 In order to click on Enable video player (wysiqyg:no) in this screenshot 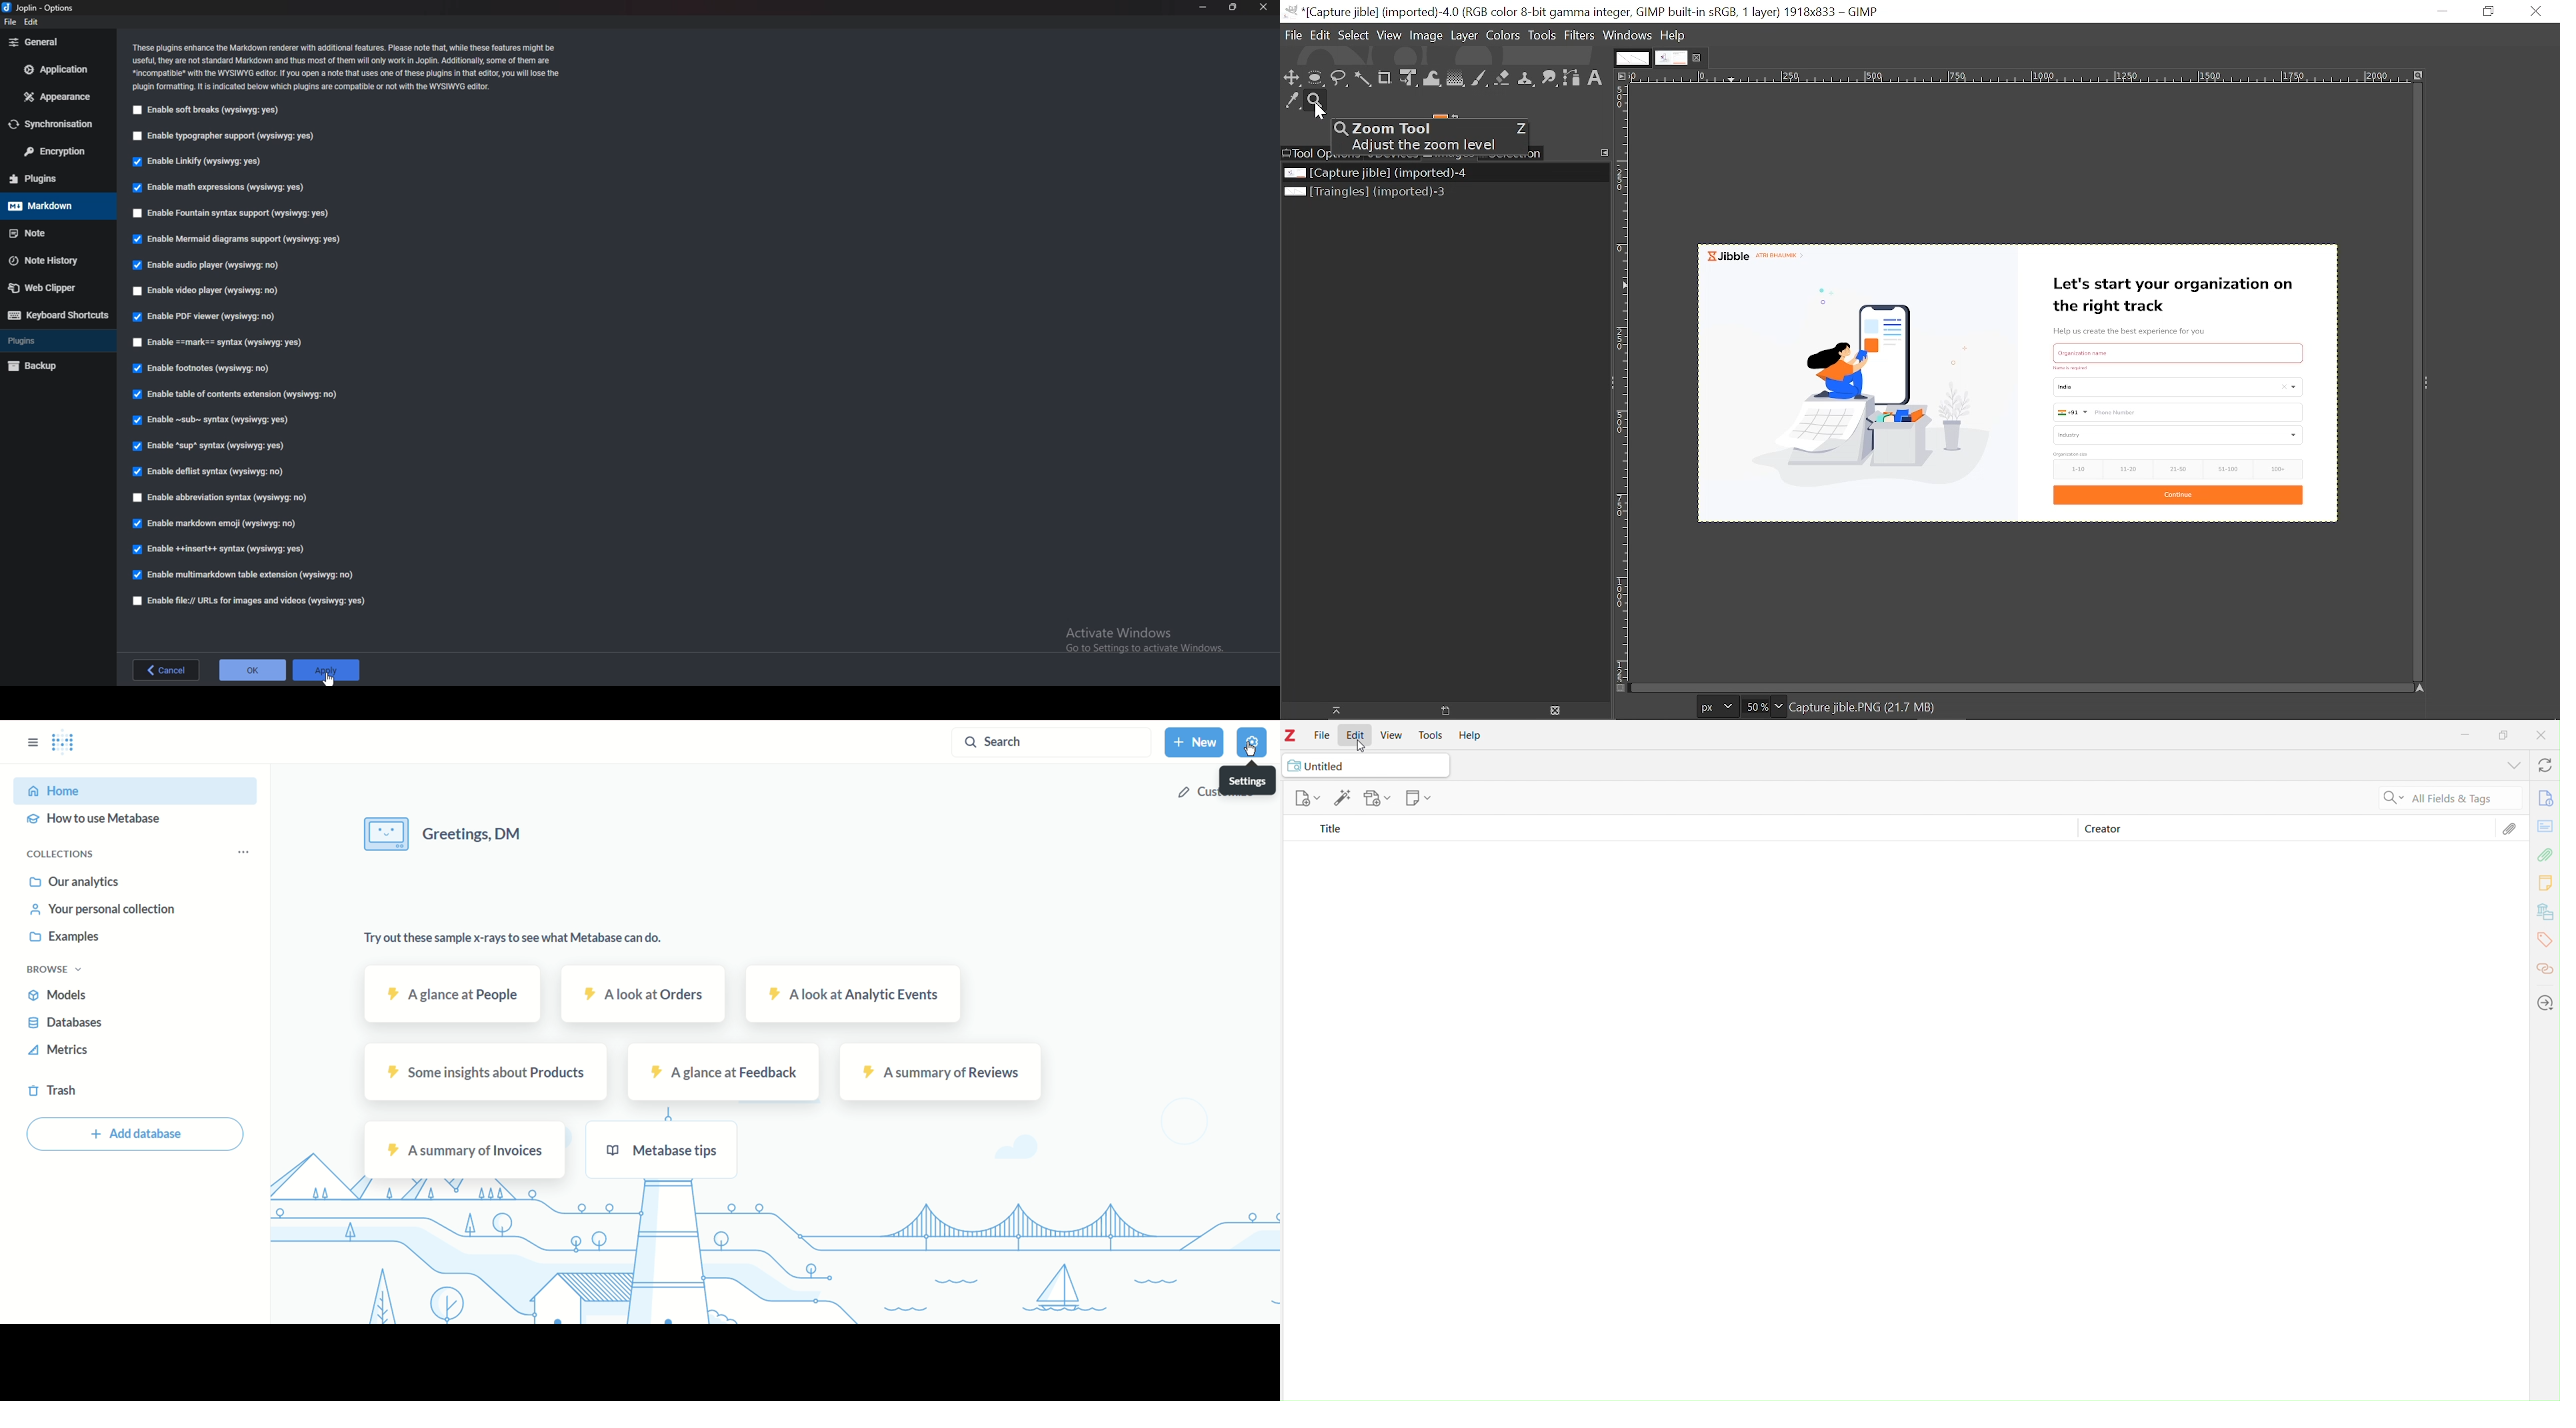, I will do `click(207, 289)`.